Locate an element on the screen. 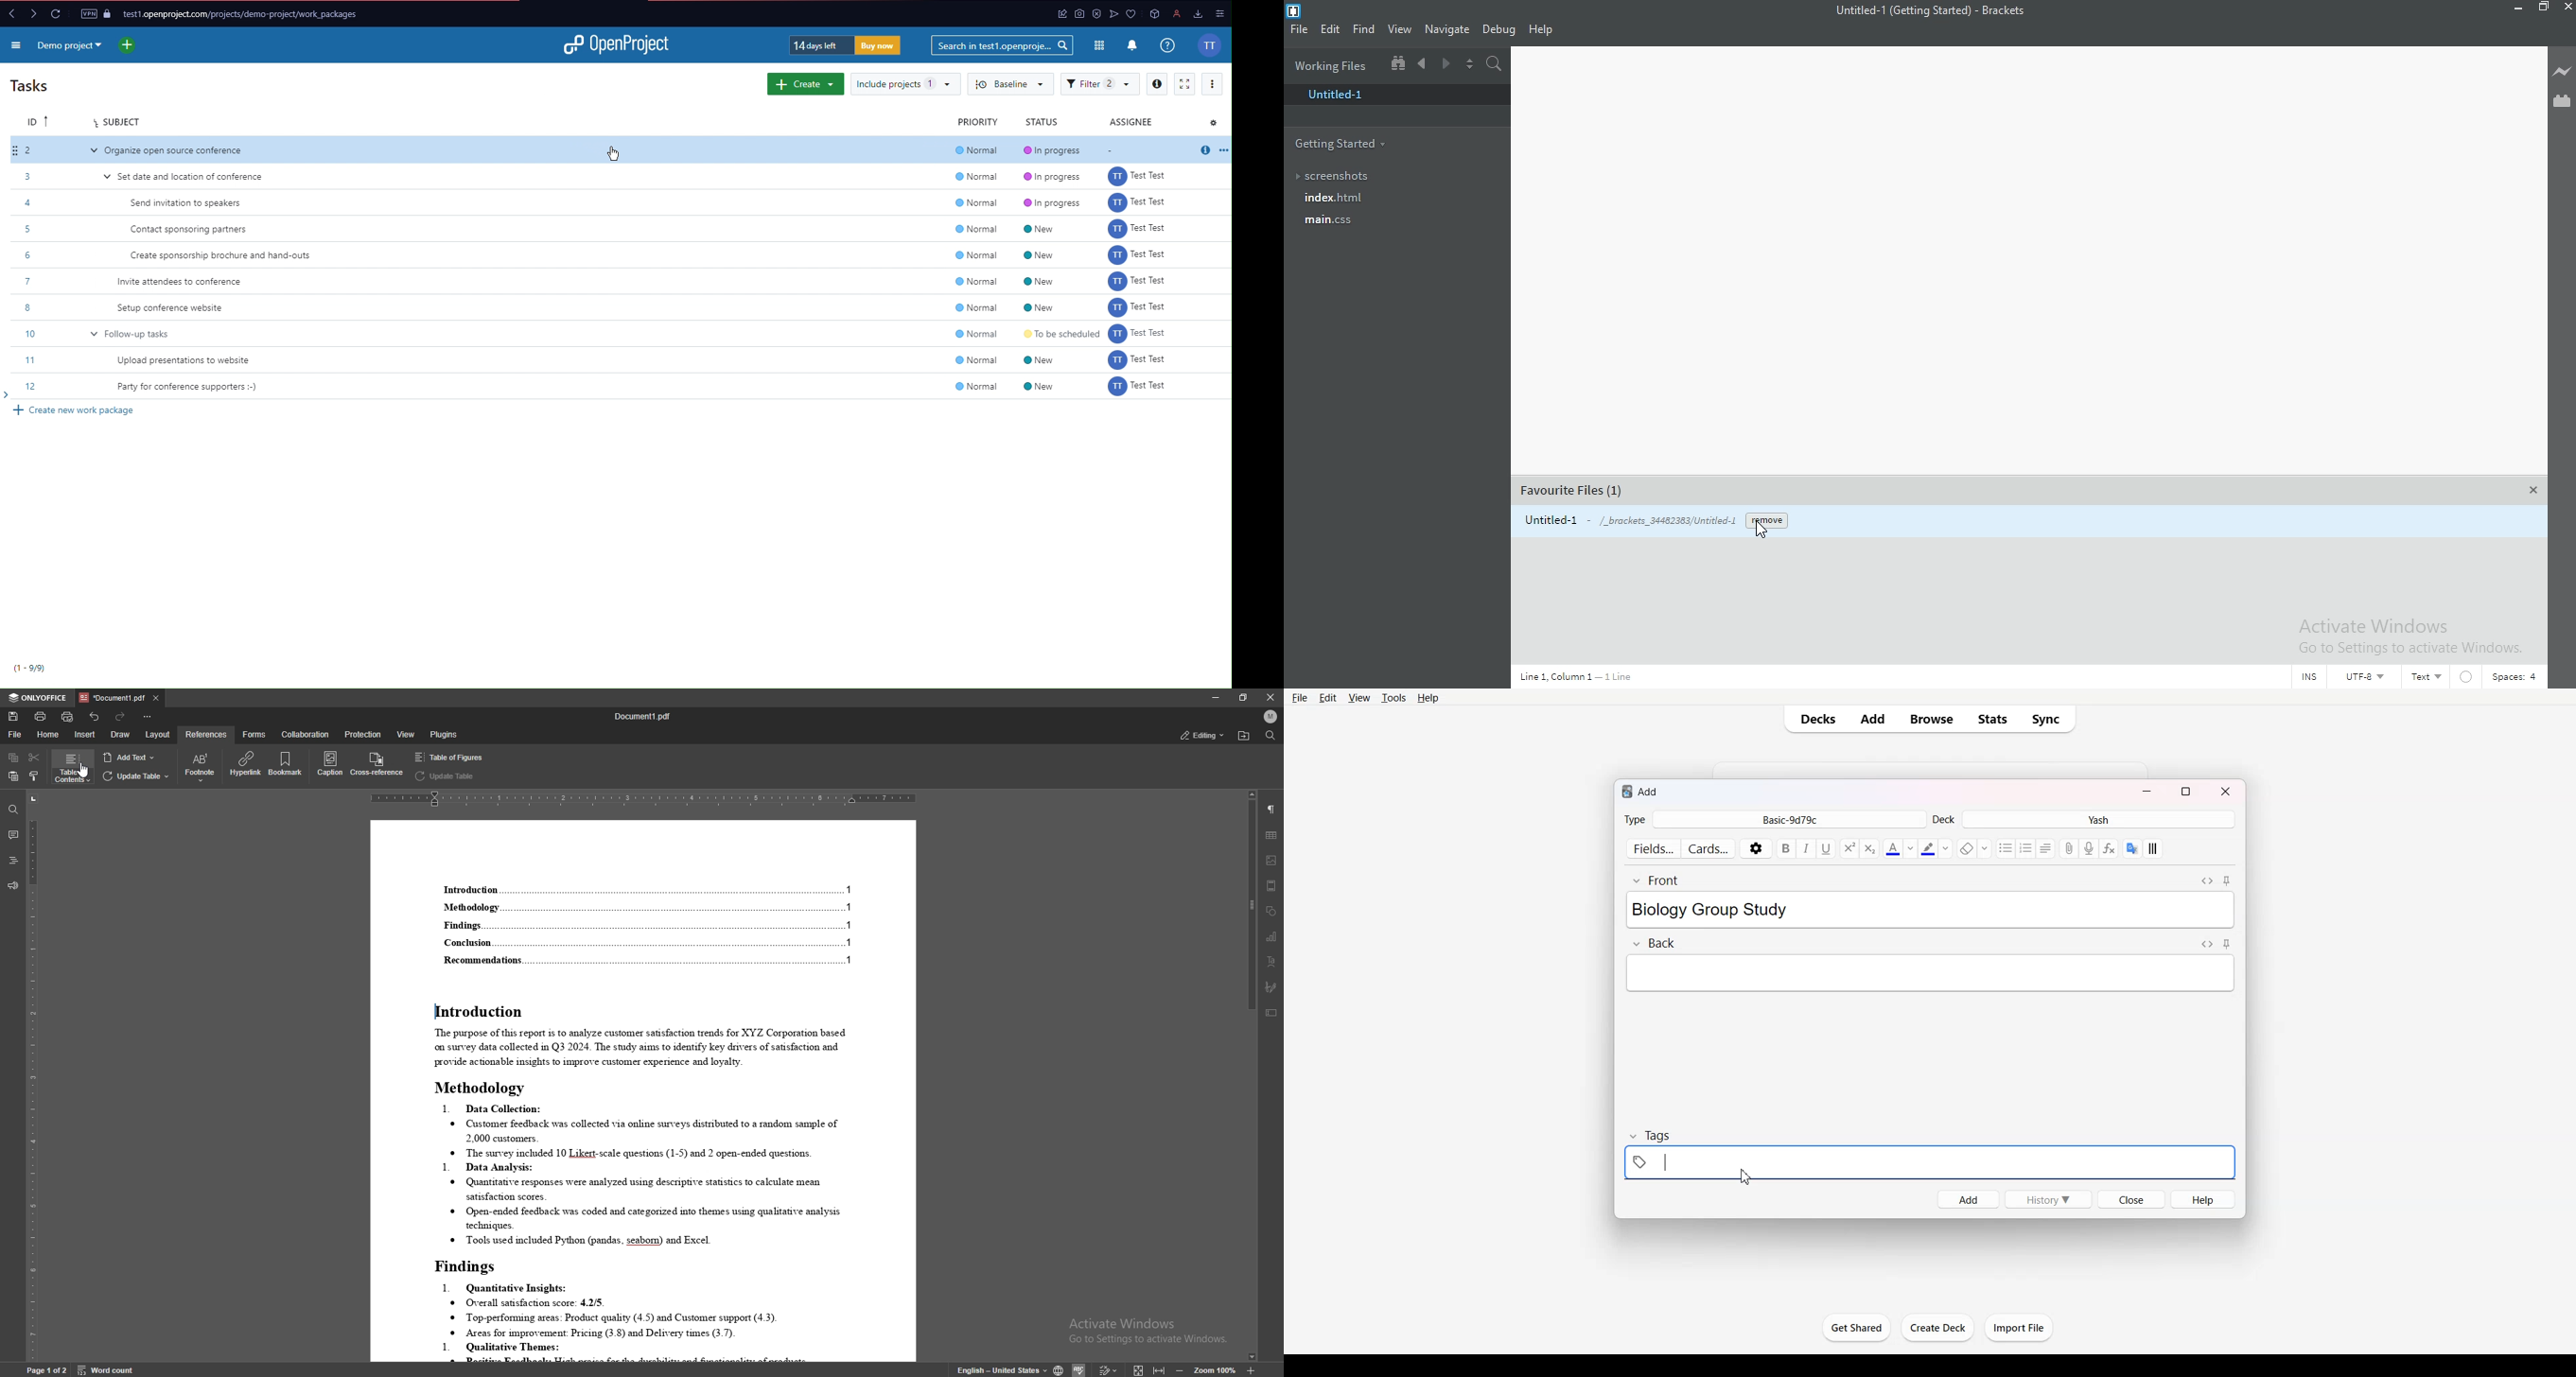 Image resolution: width=2576 pixels, height=1400 pixels. Equation is located at coordinates (2110, 848).